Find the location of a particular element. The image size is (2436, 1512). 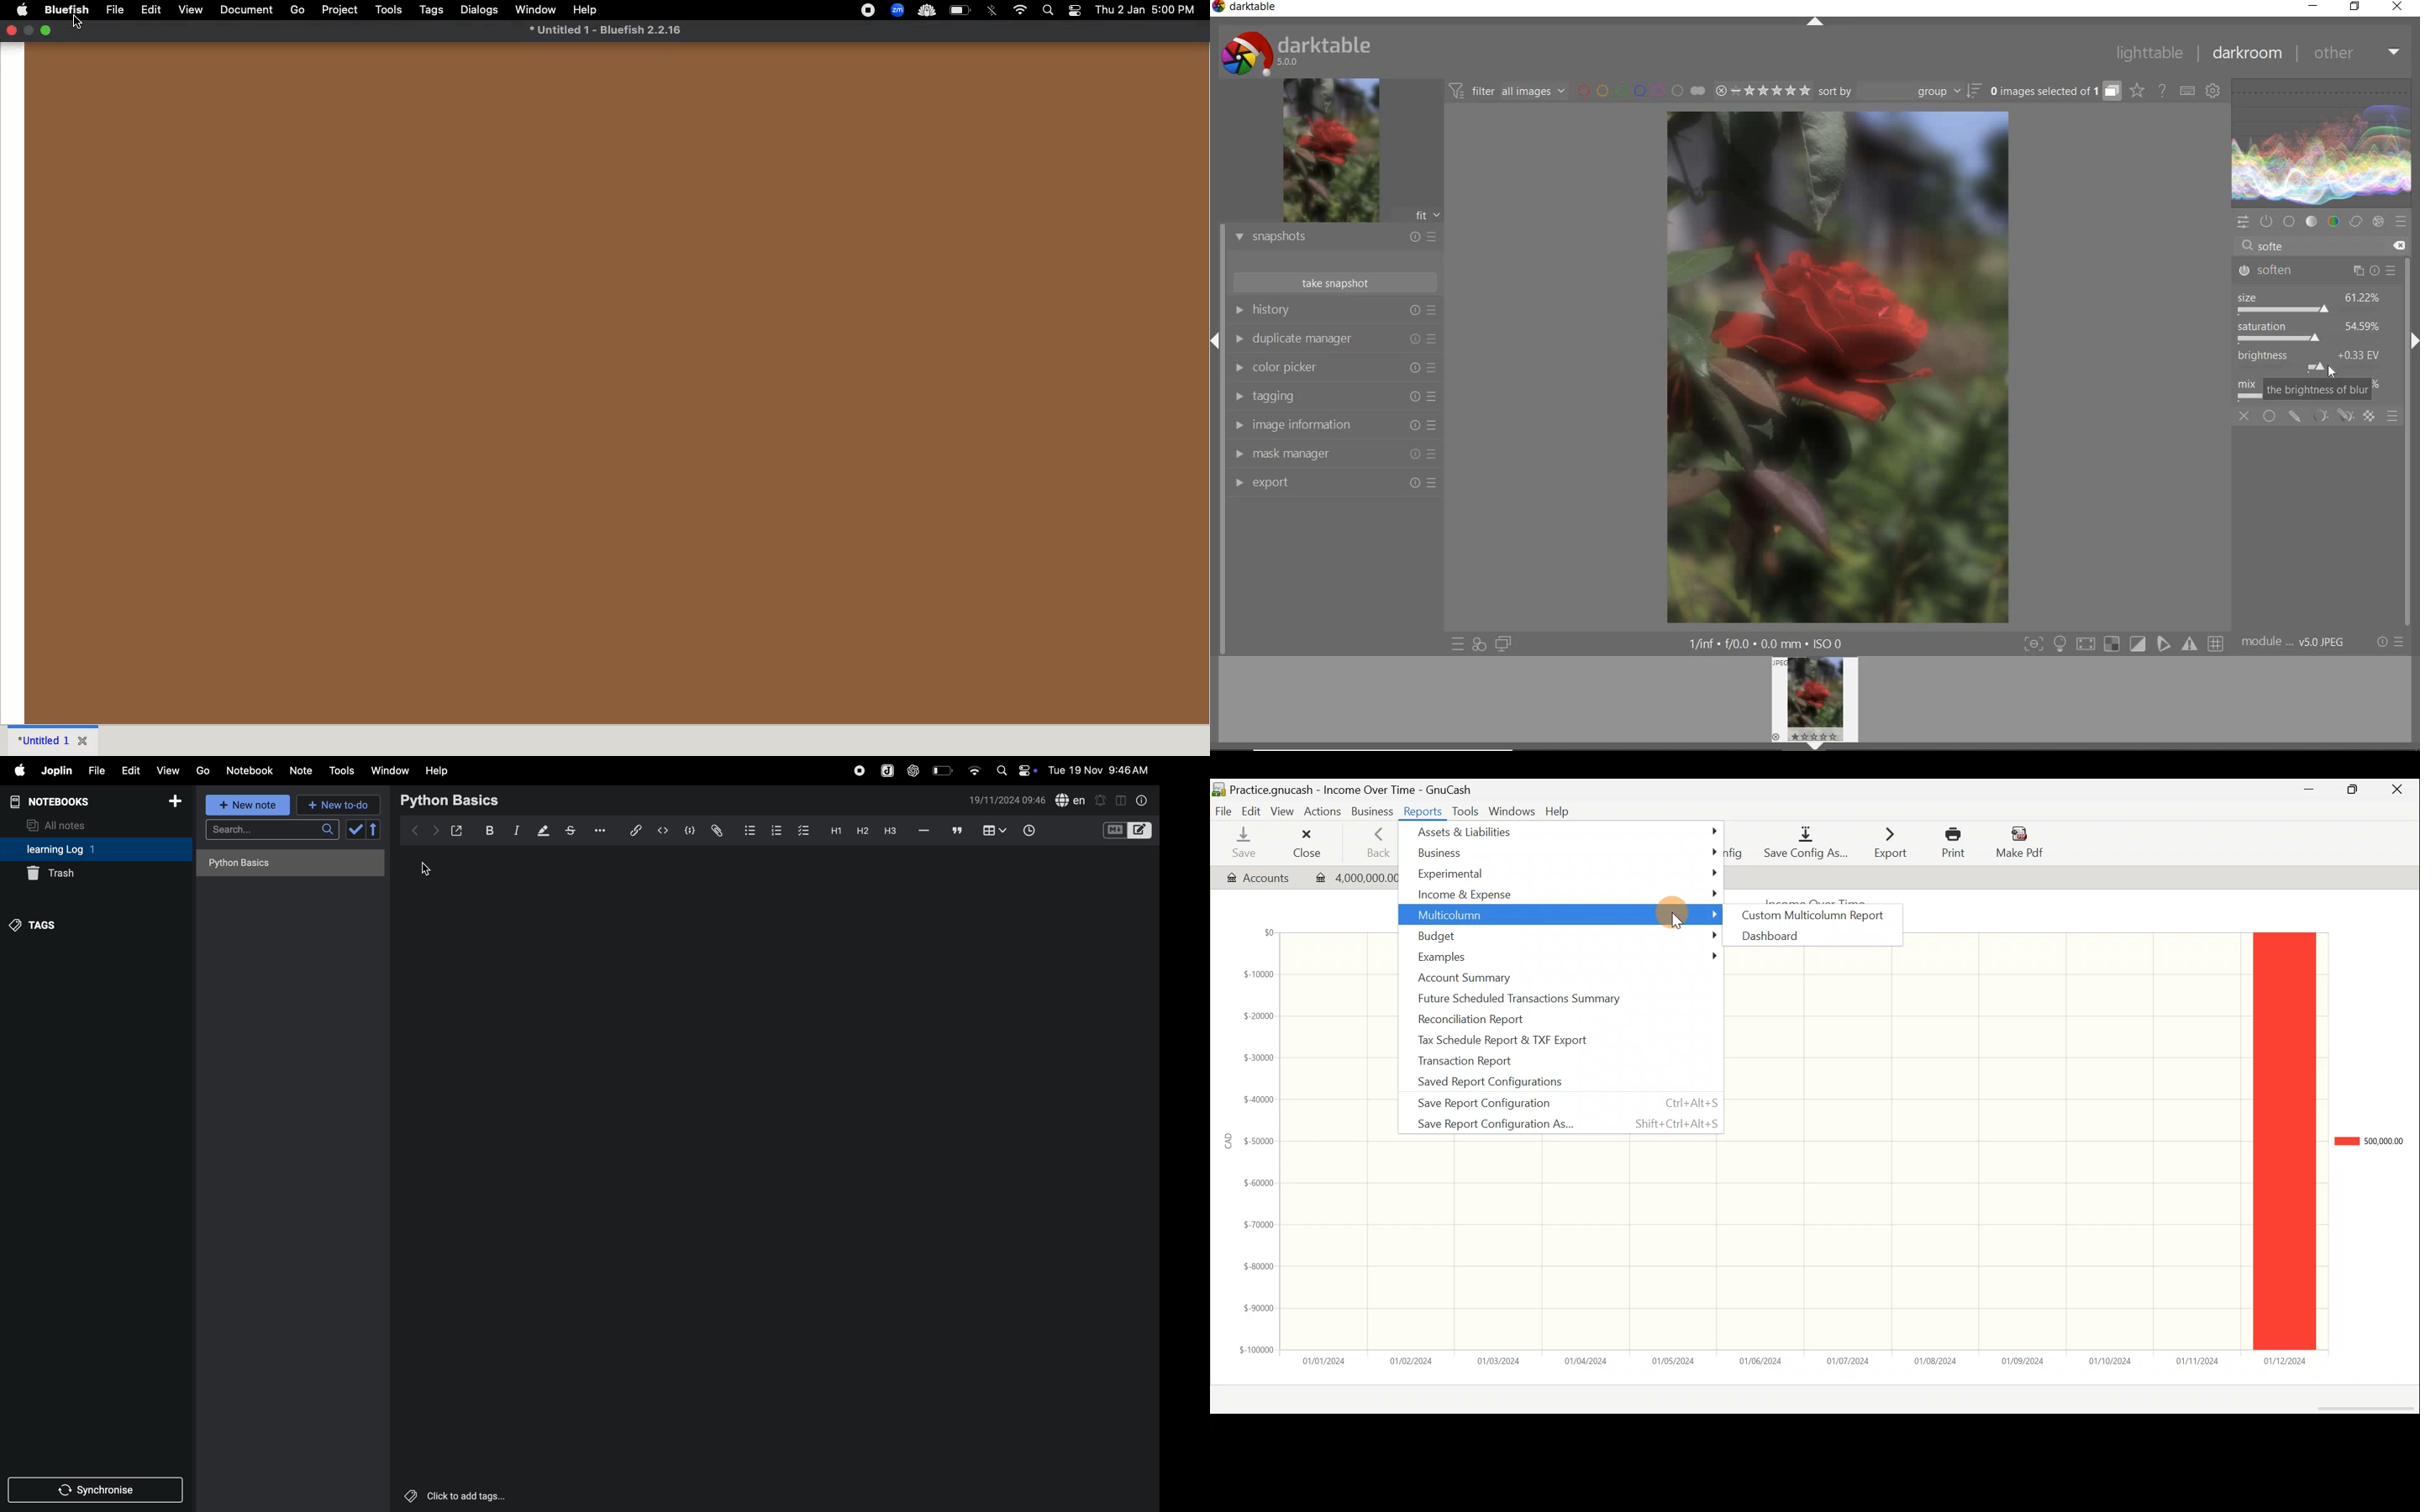

learning log is located at coordinates (75, 850).